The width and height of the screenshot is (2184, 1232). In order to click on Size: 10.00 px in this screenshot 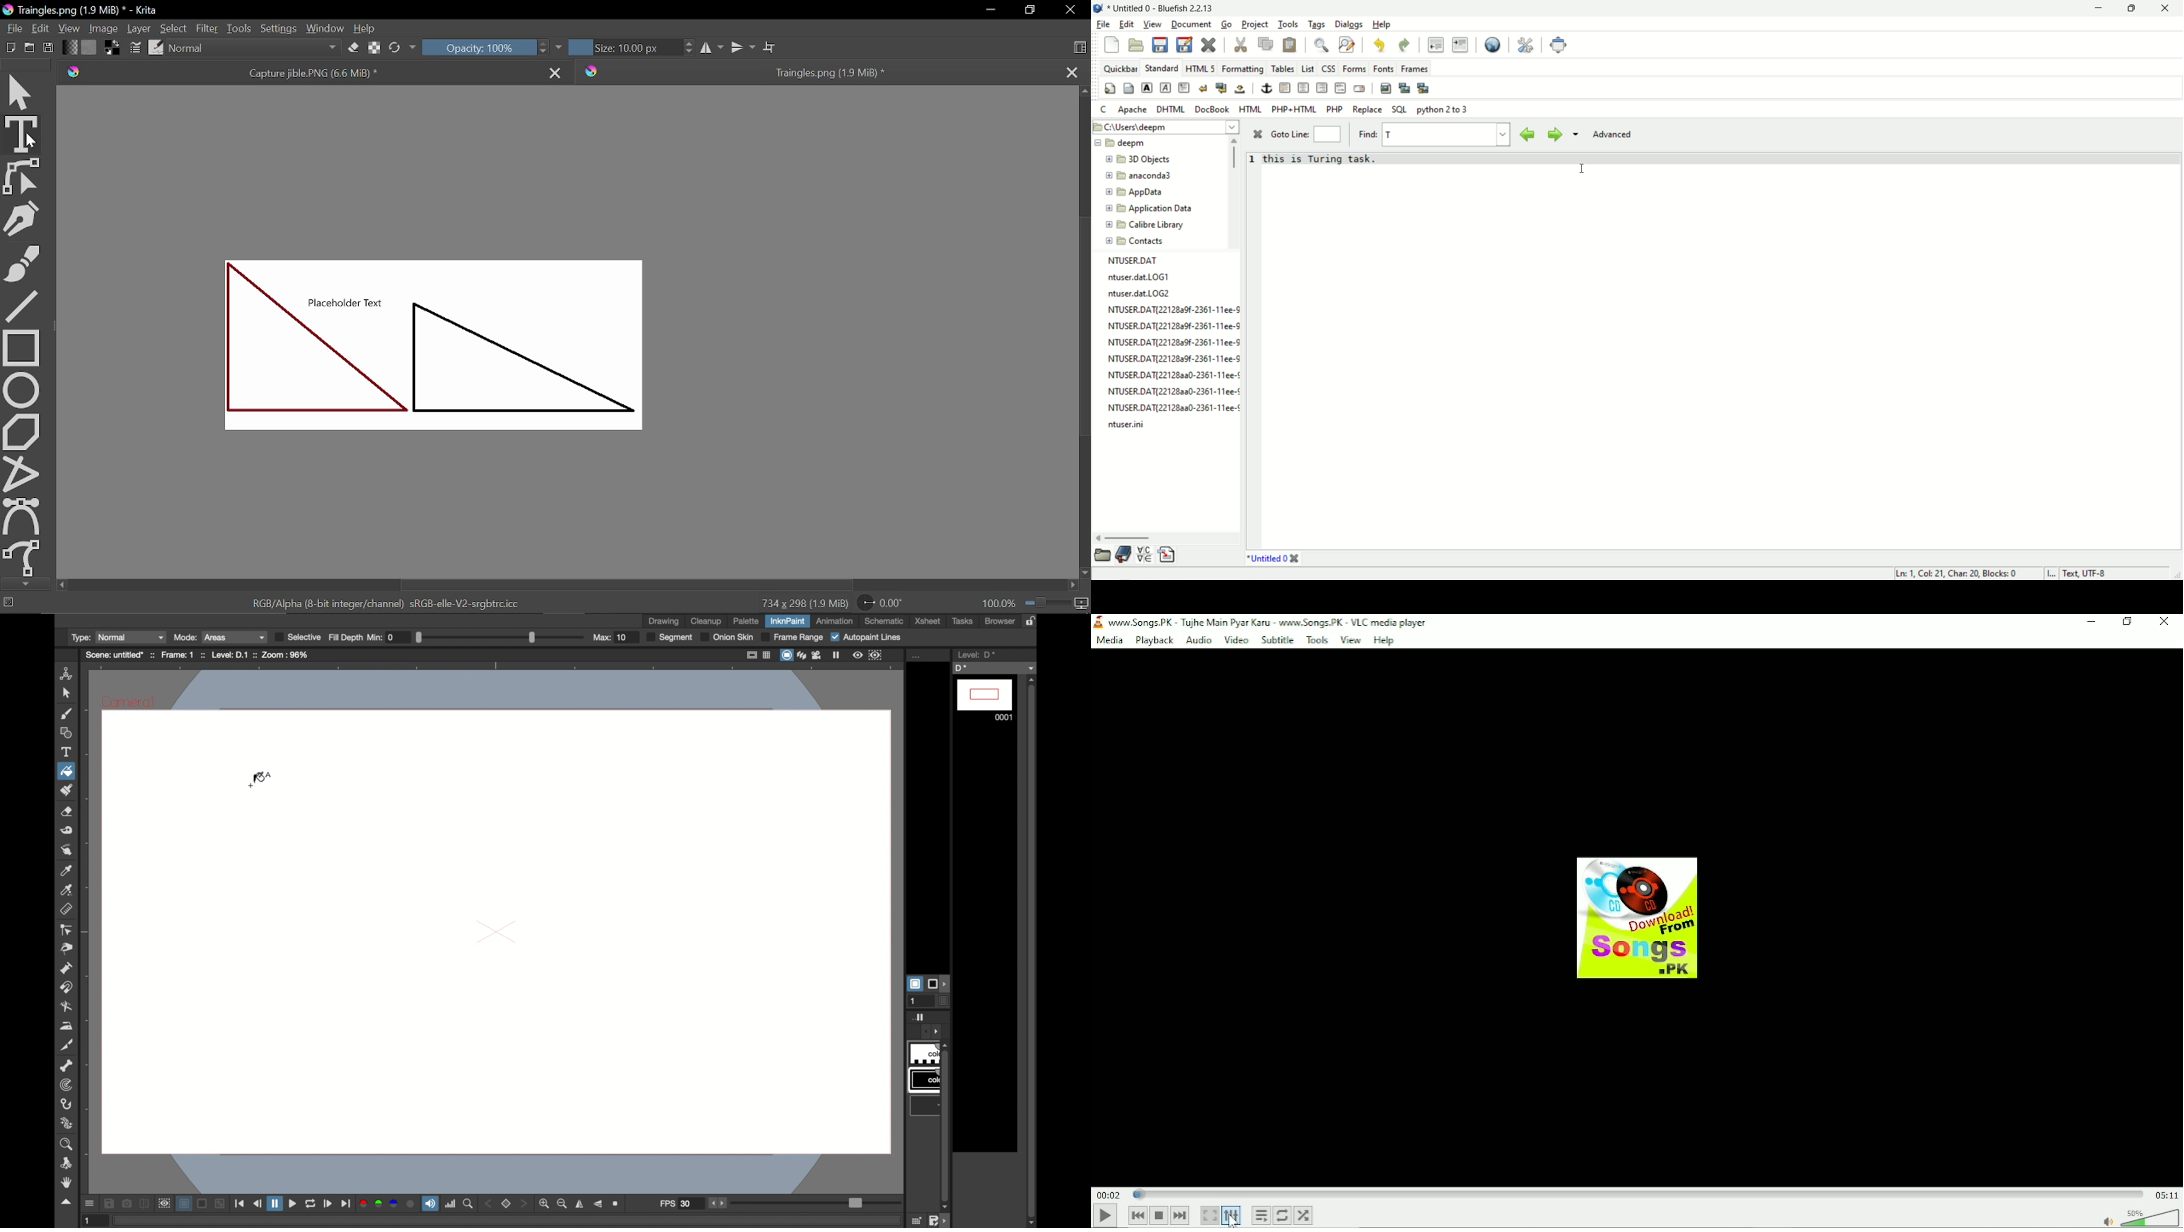, I will do `click(622, 48)`.